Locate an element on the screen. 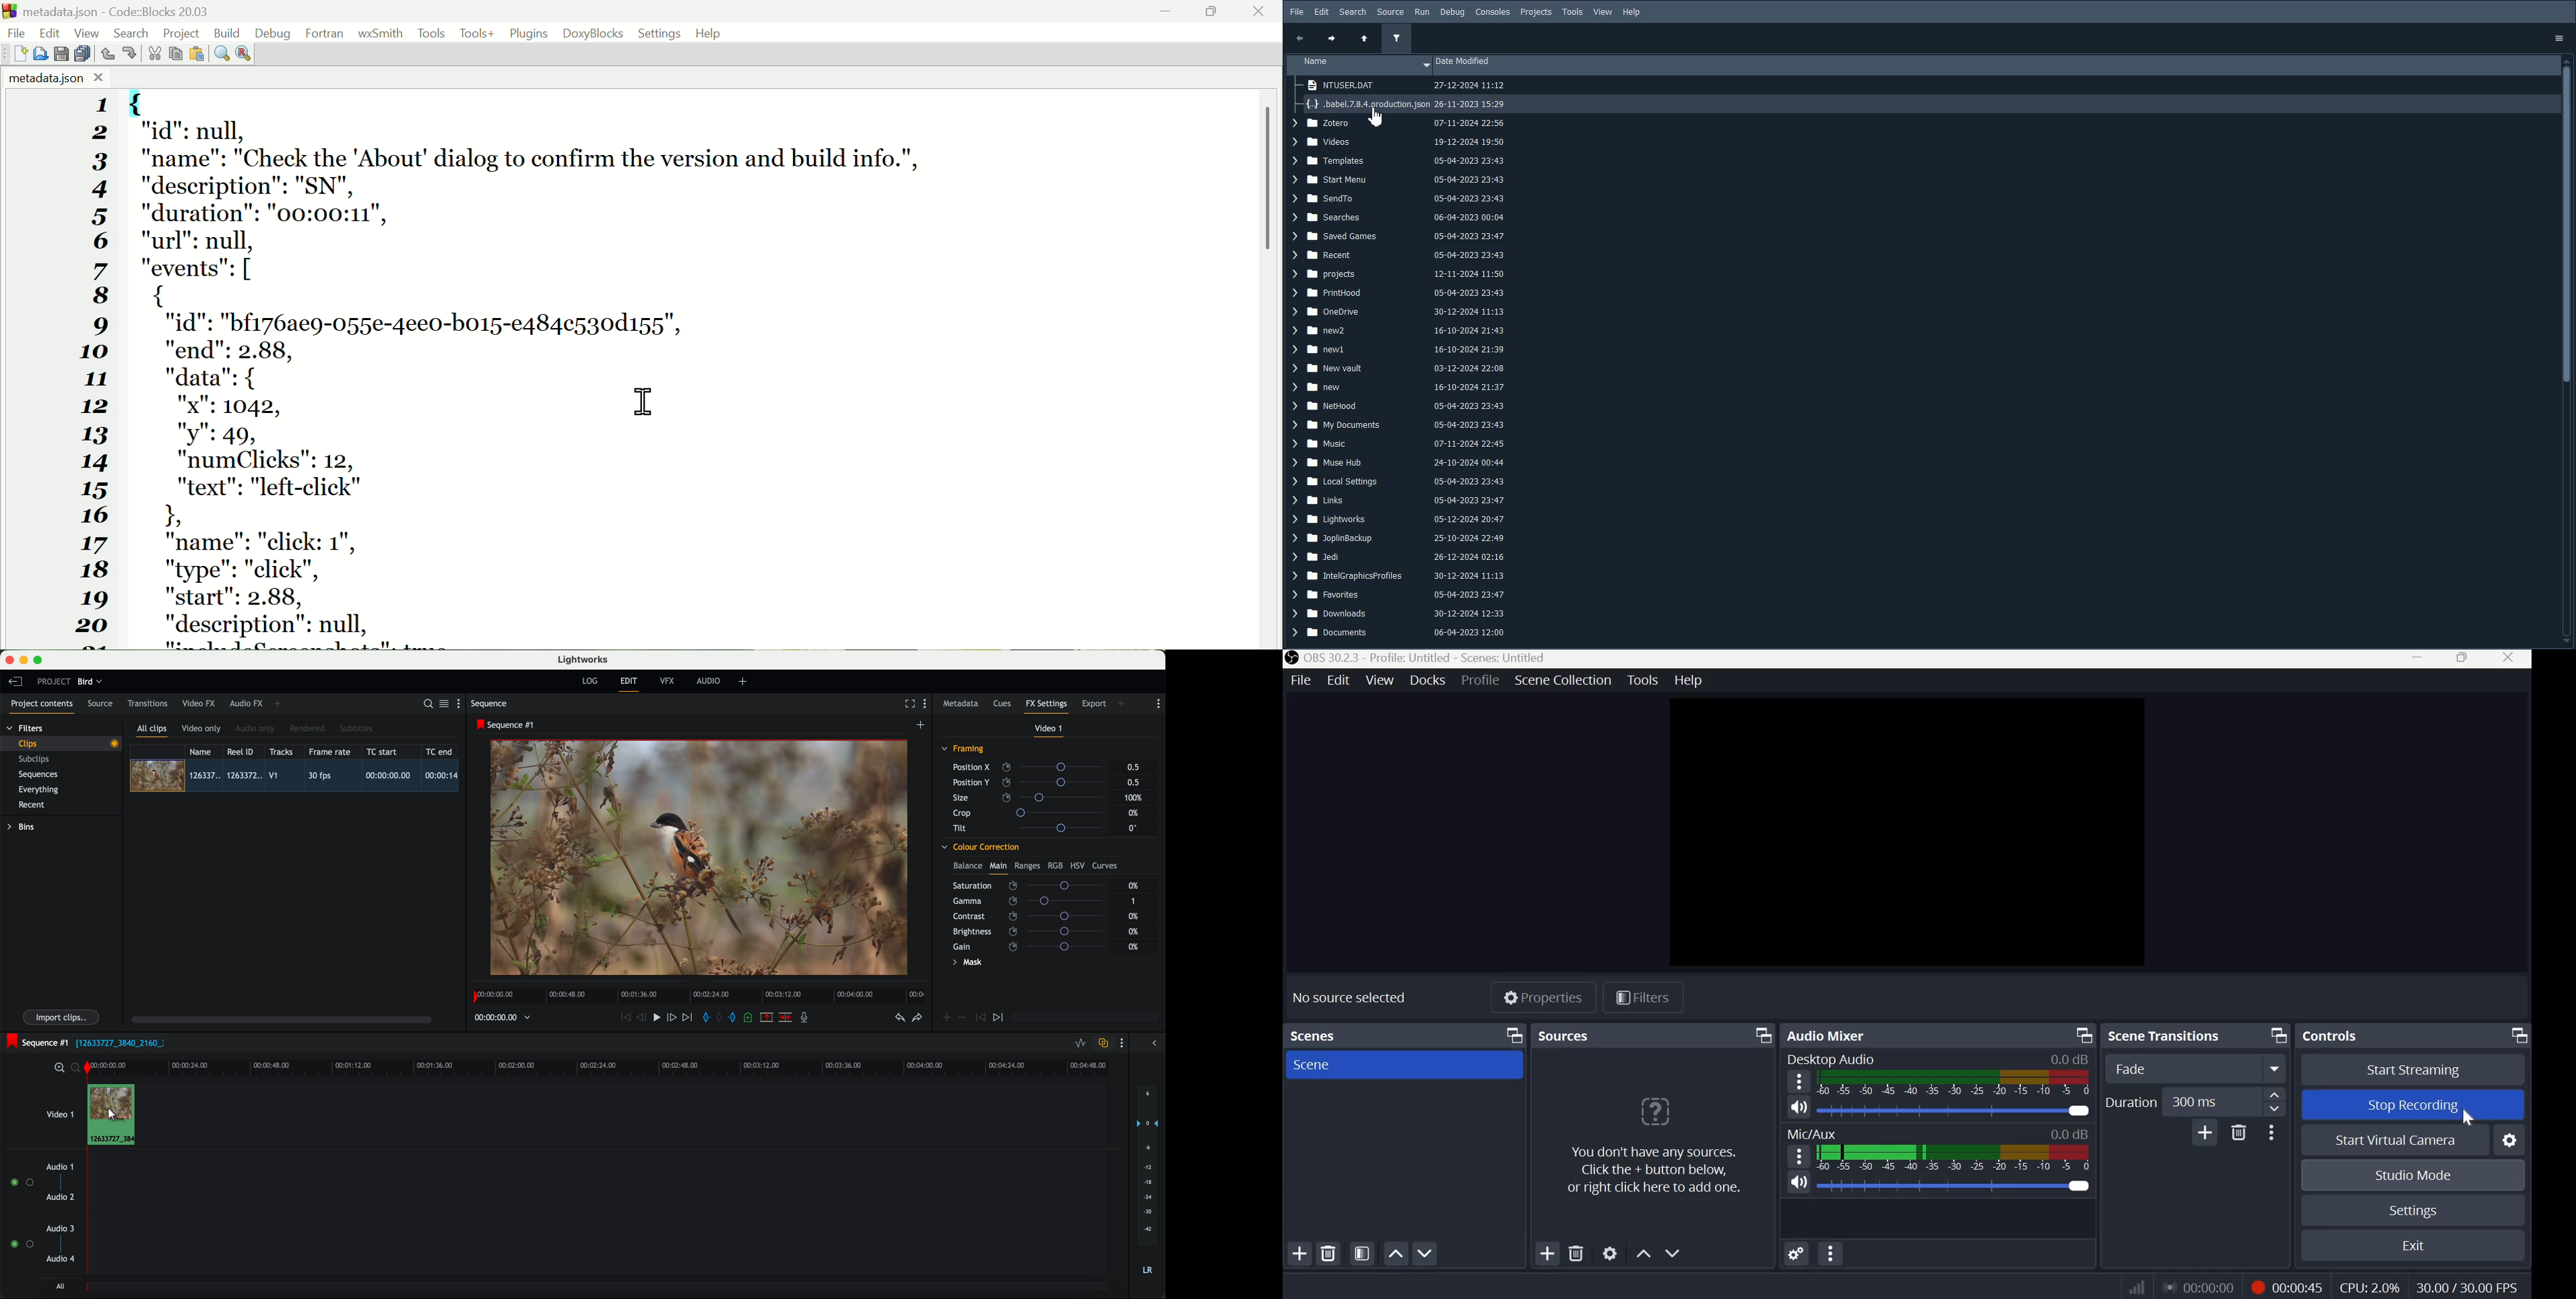 This screenshot has width=2576, height=1316. audio FX is located at coordinates (247, 703).